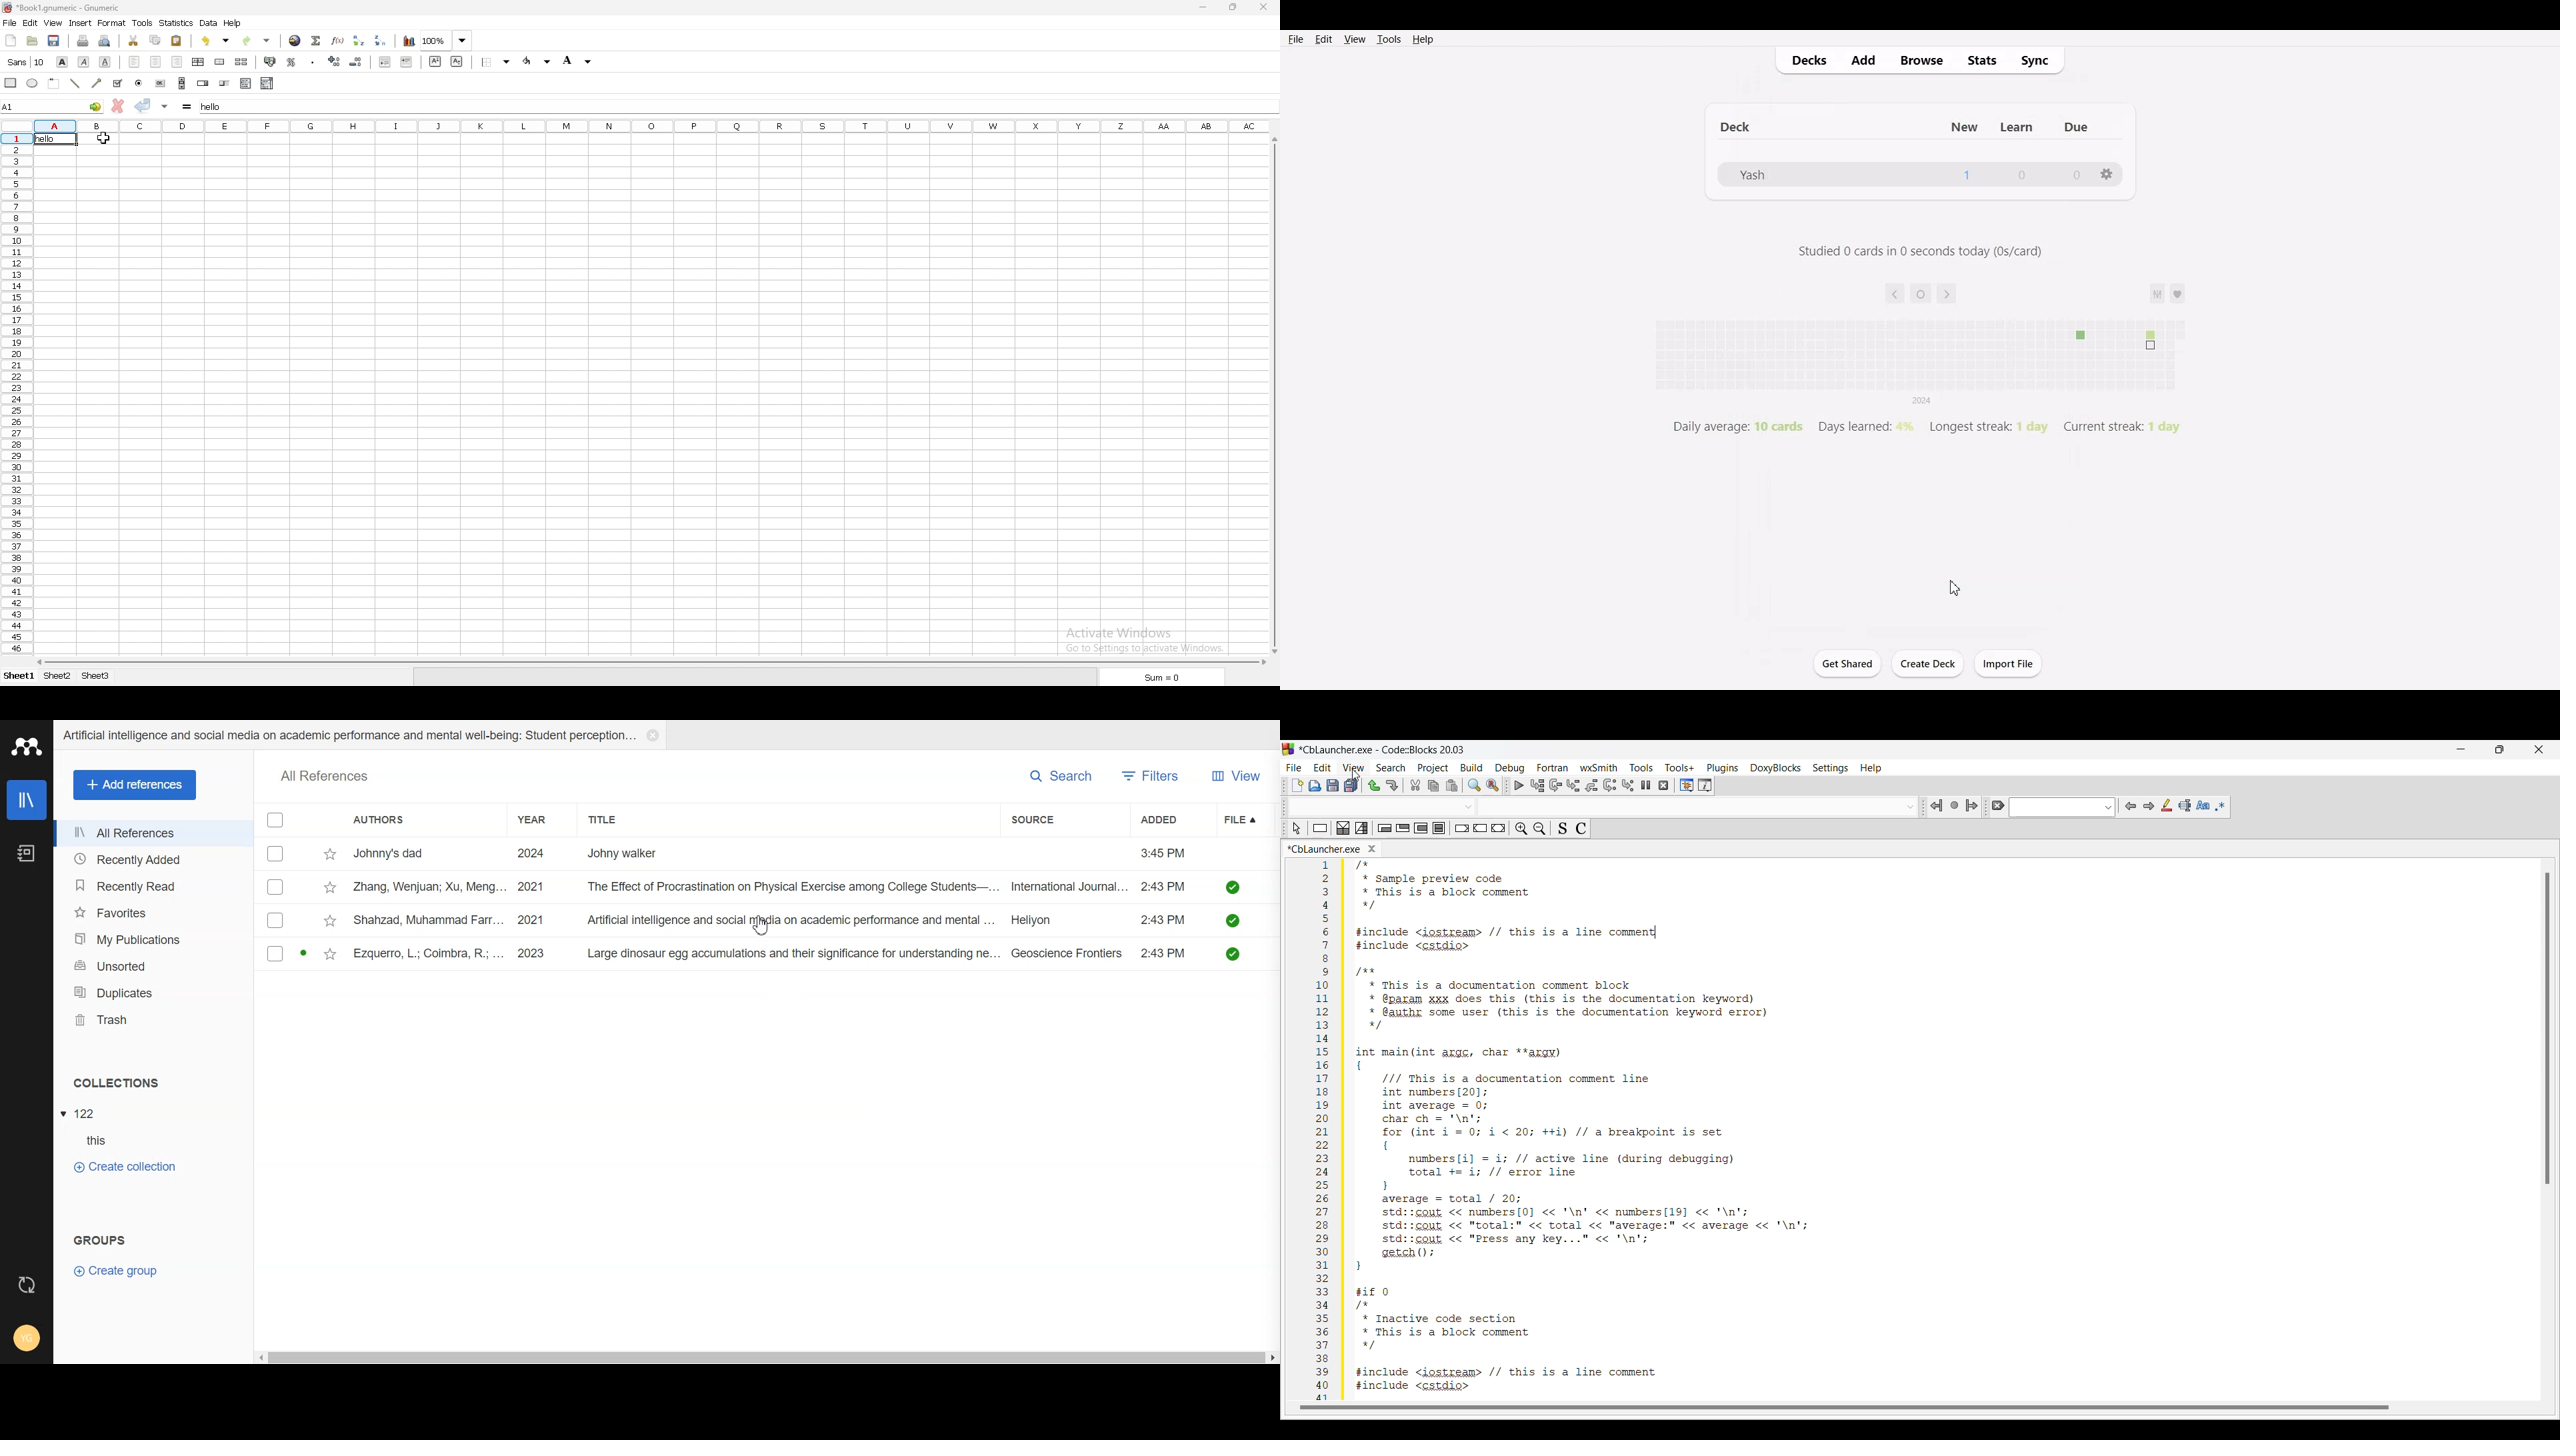 Image resolution: width=2576 pixels, height=1456 pixels. What do you see at coordinates (104, 1141) in the screenshot?
I see `this` at bounding box center [104, 1141].